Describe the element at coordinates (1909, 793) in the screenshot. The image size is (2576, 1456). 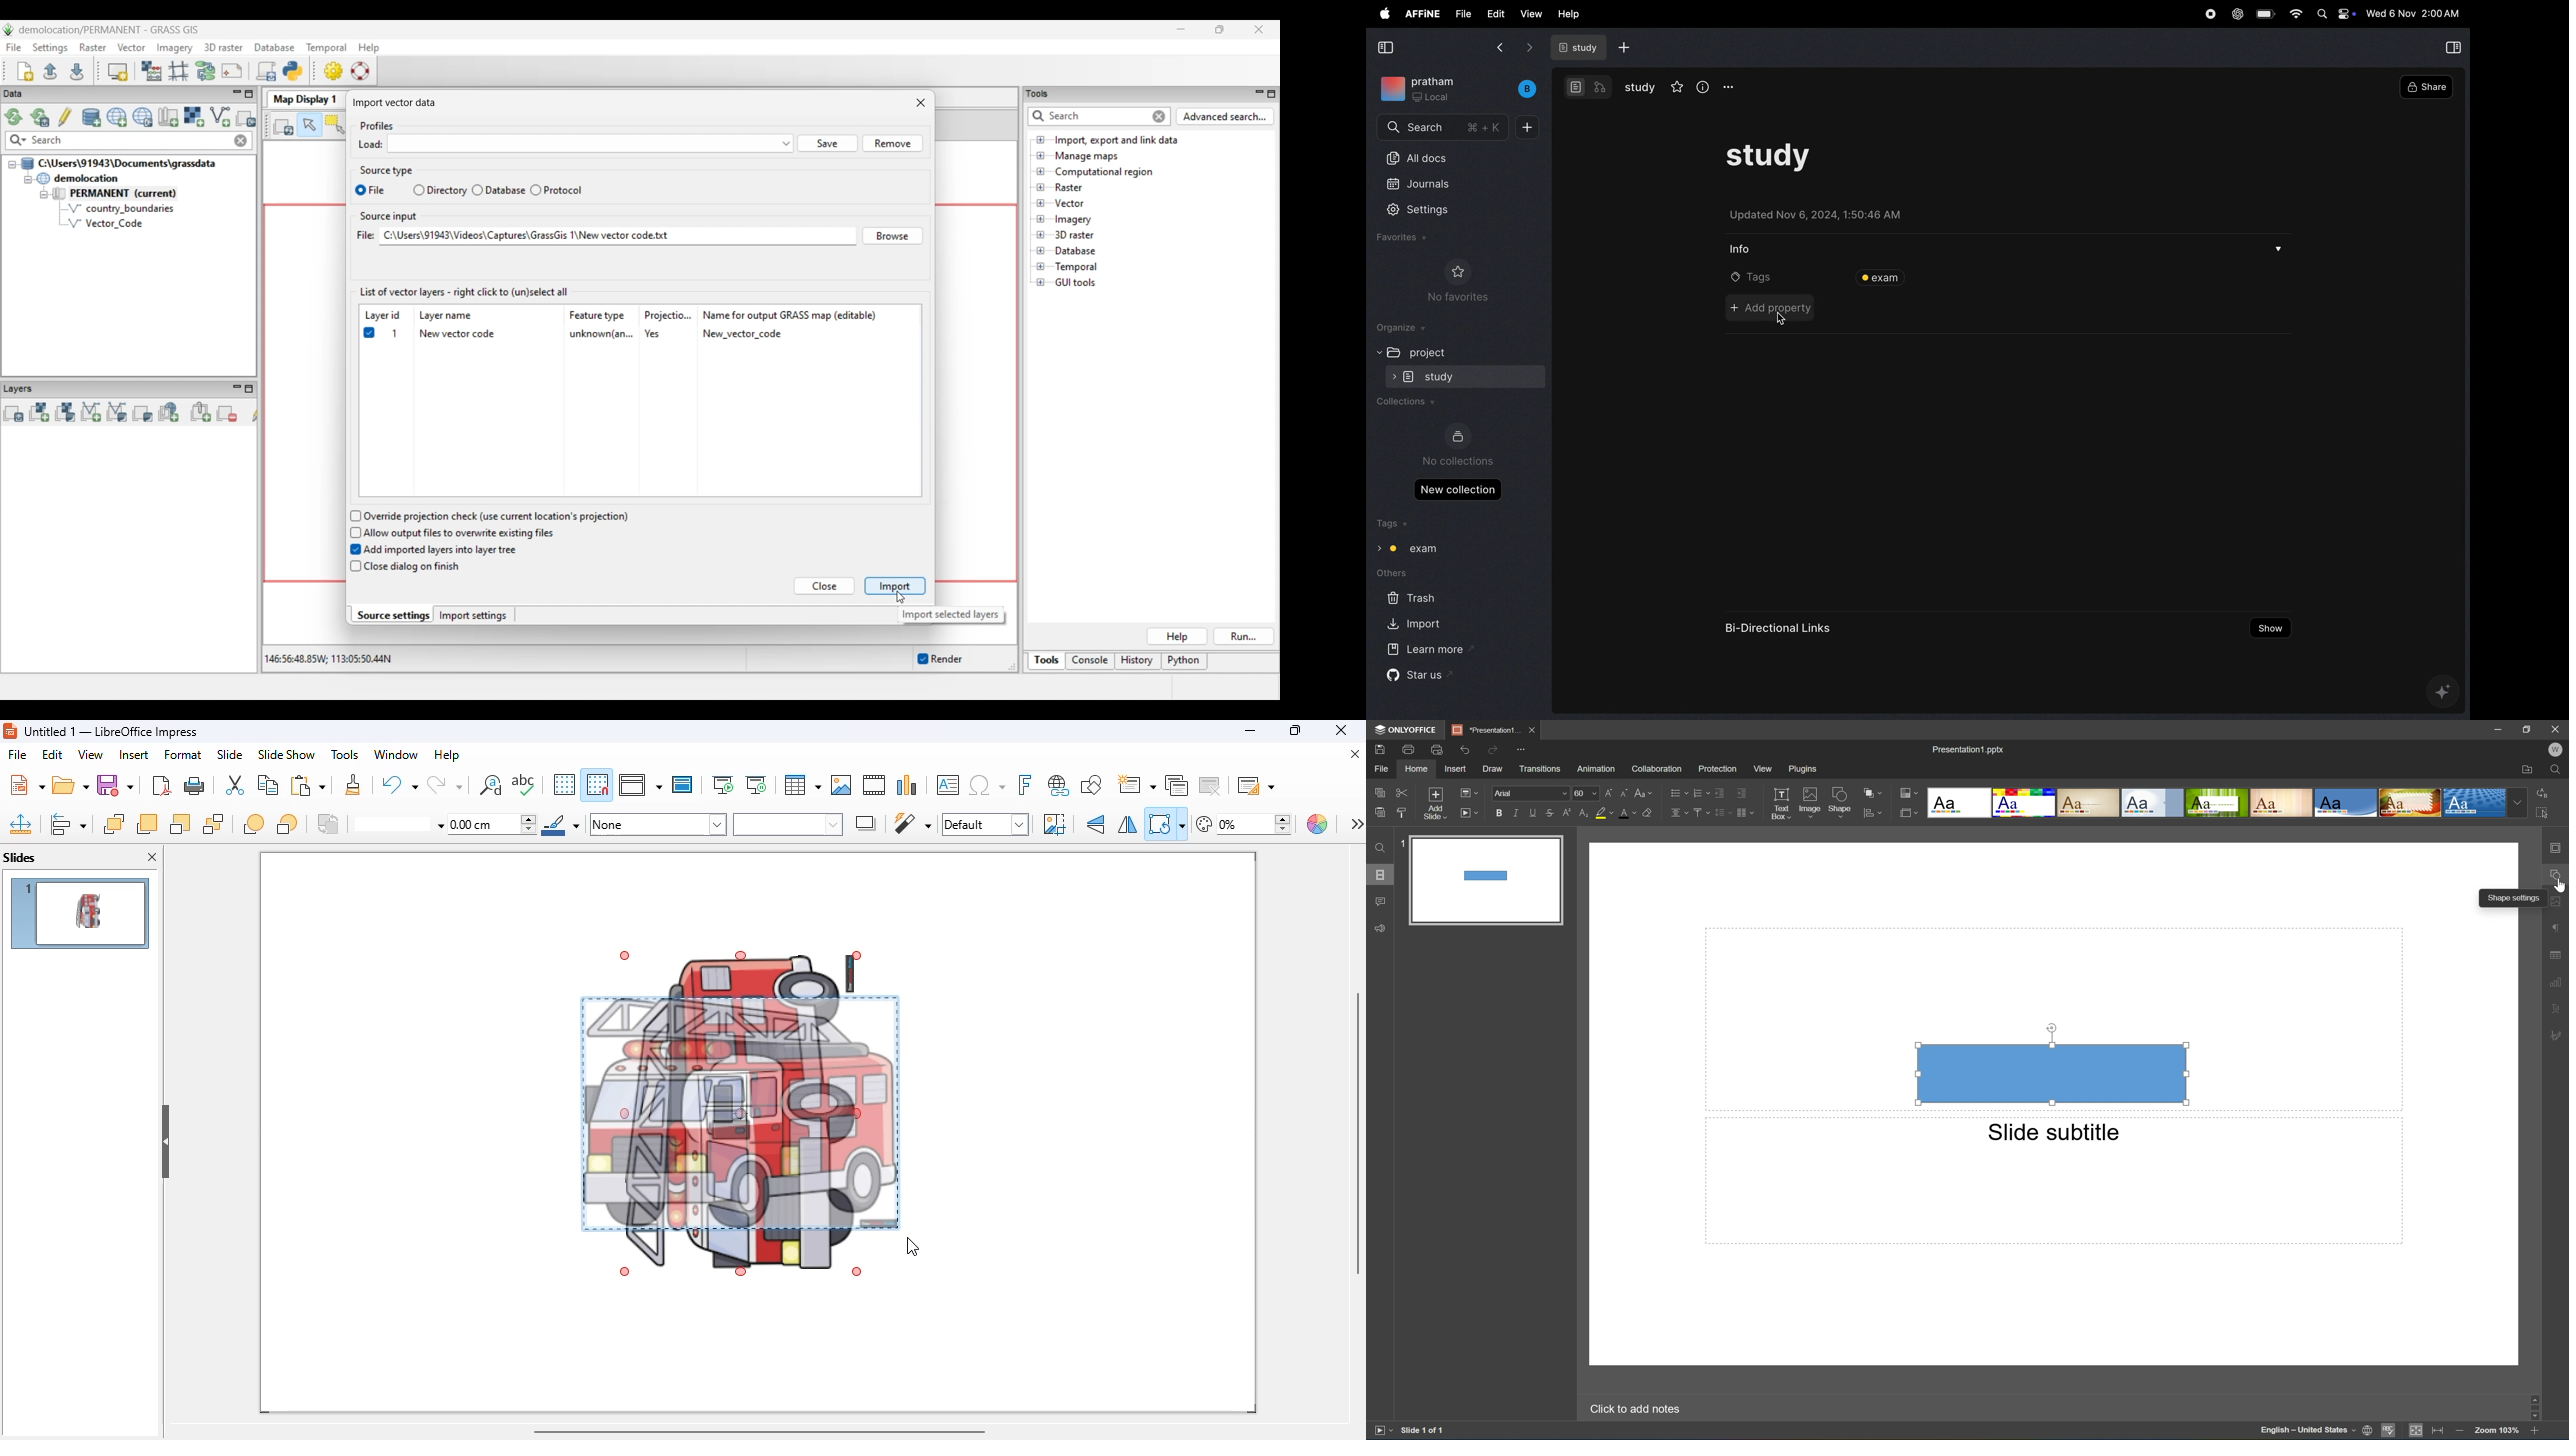
I see `Change color theme` at that location.